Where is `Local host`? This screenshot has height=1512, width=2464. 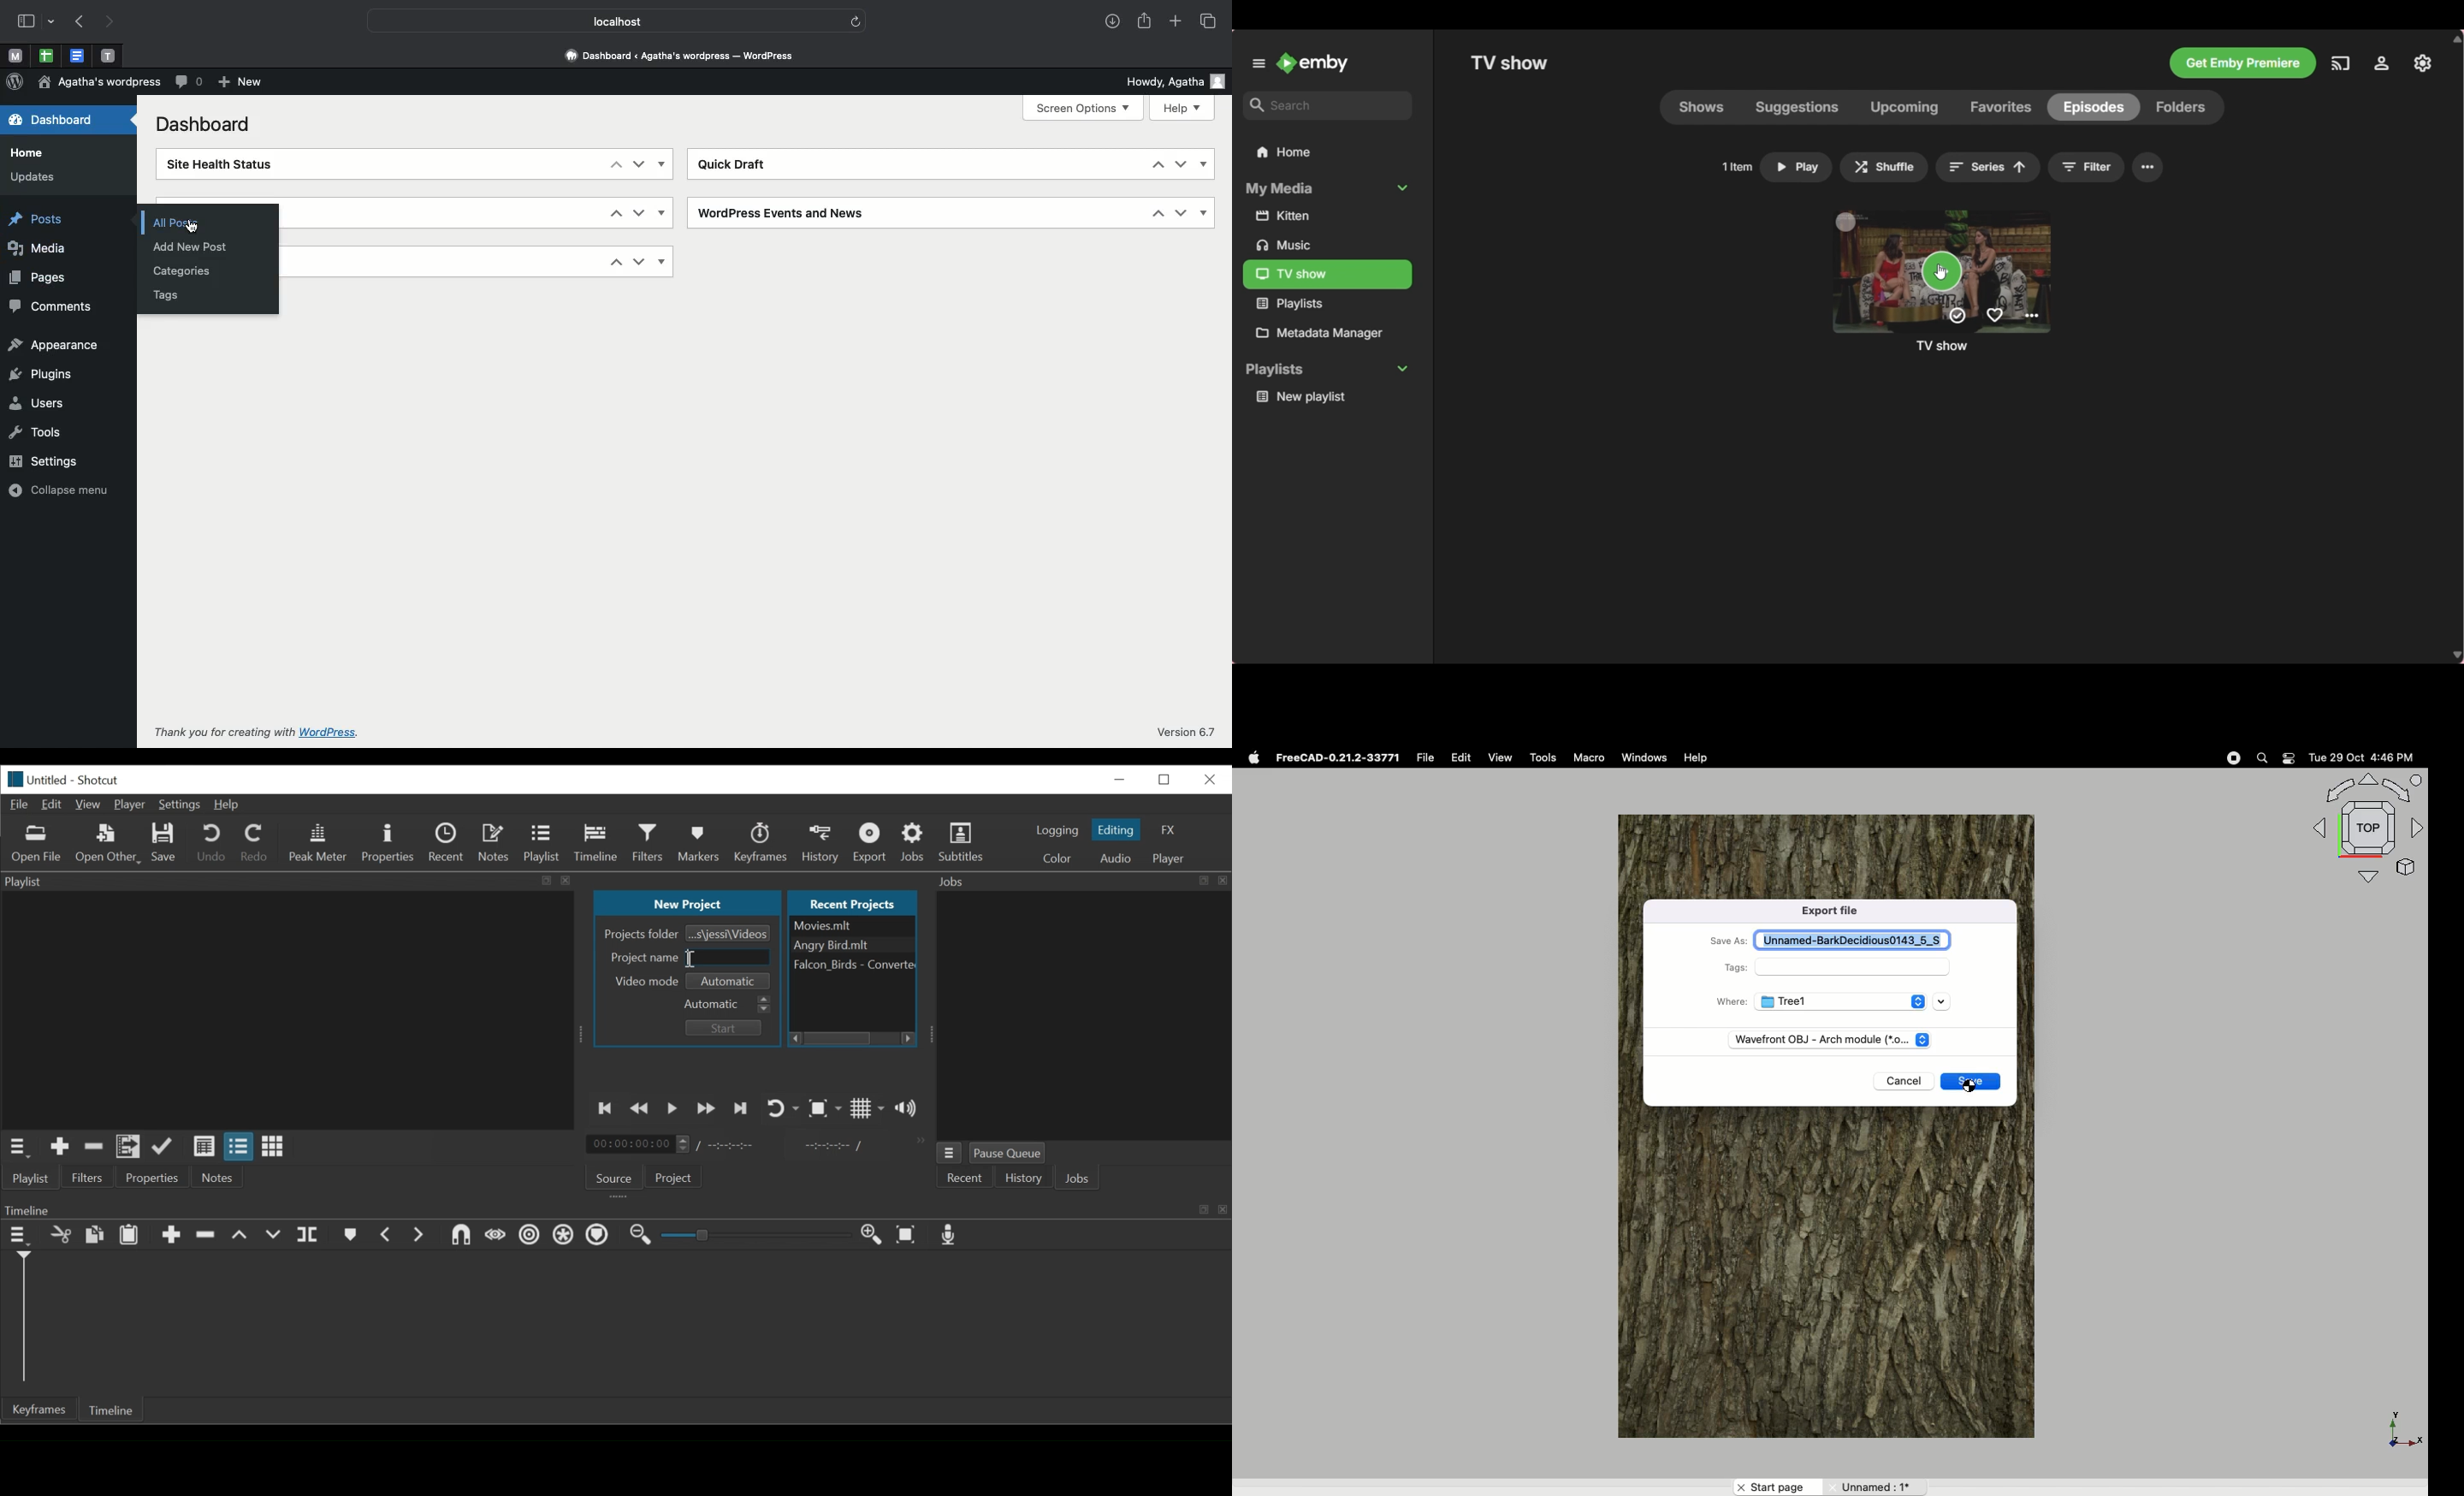
Local host is located at coordinates (604, 19).